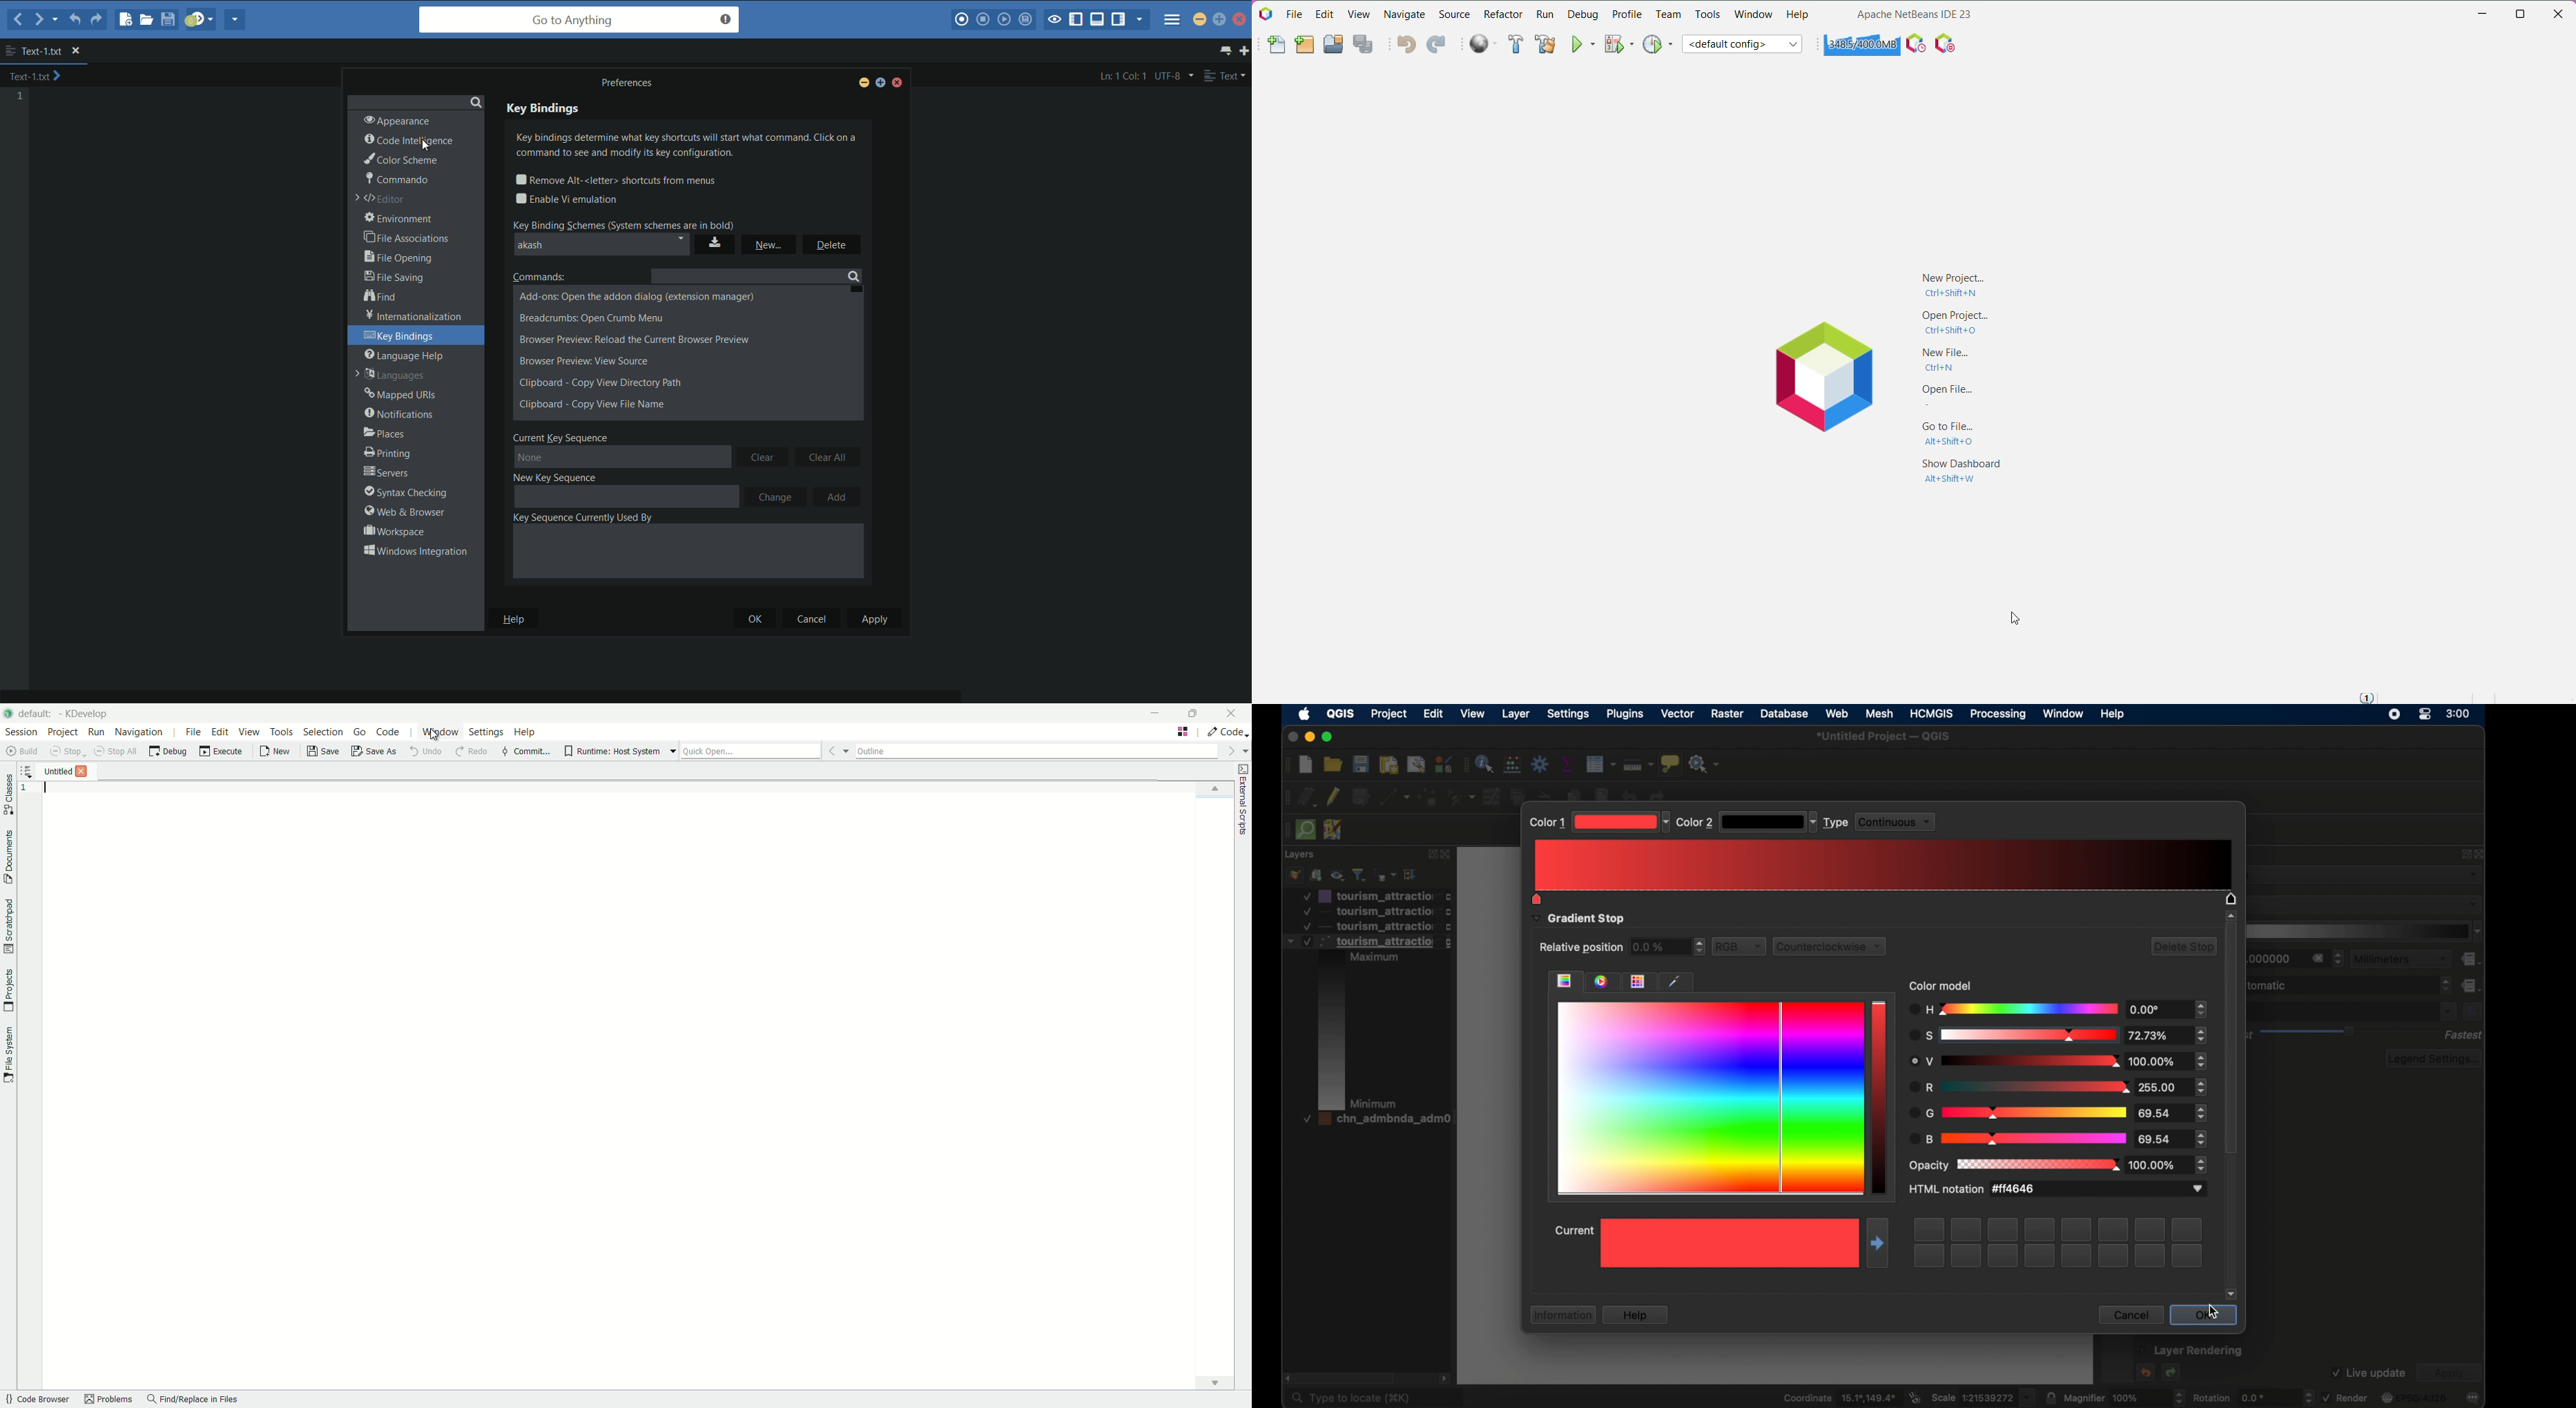 This screenshot has width=2576, height=1428. I want to click on minimize, so click(1155, 714).